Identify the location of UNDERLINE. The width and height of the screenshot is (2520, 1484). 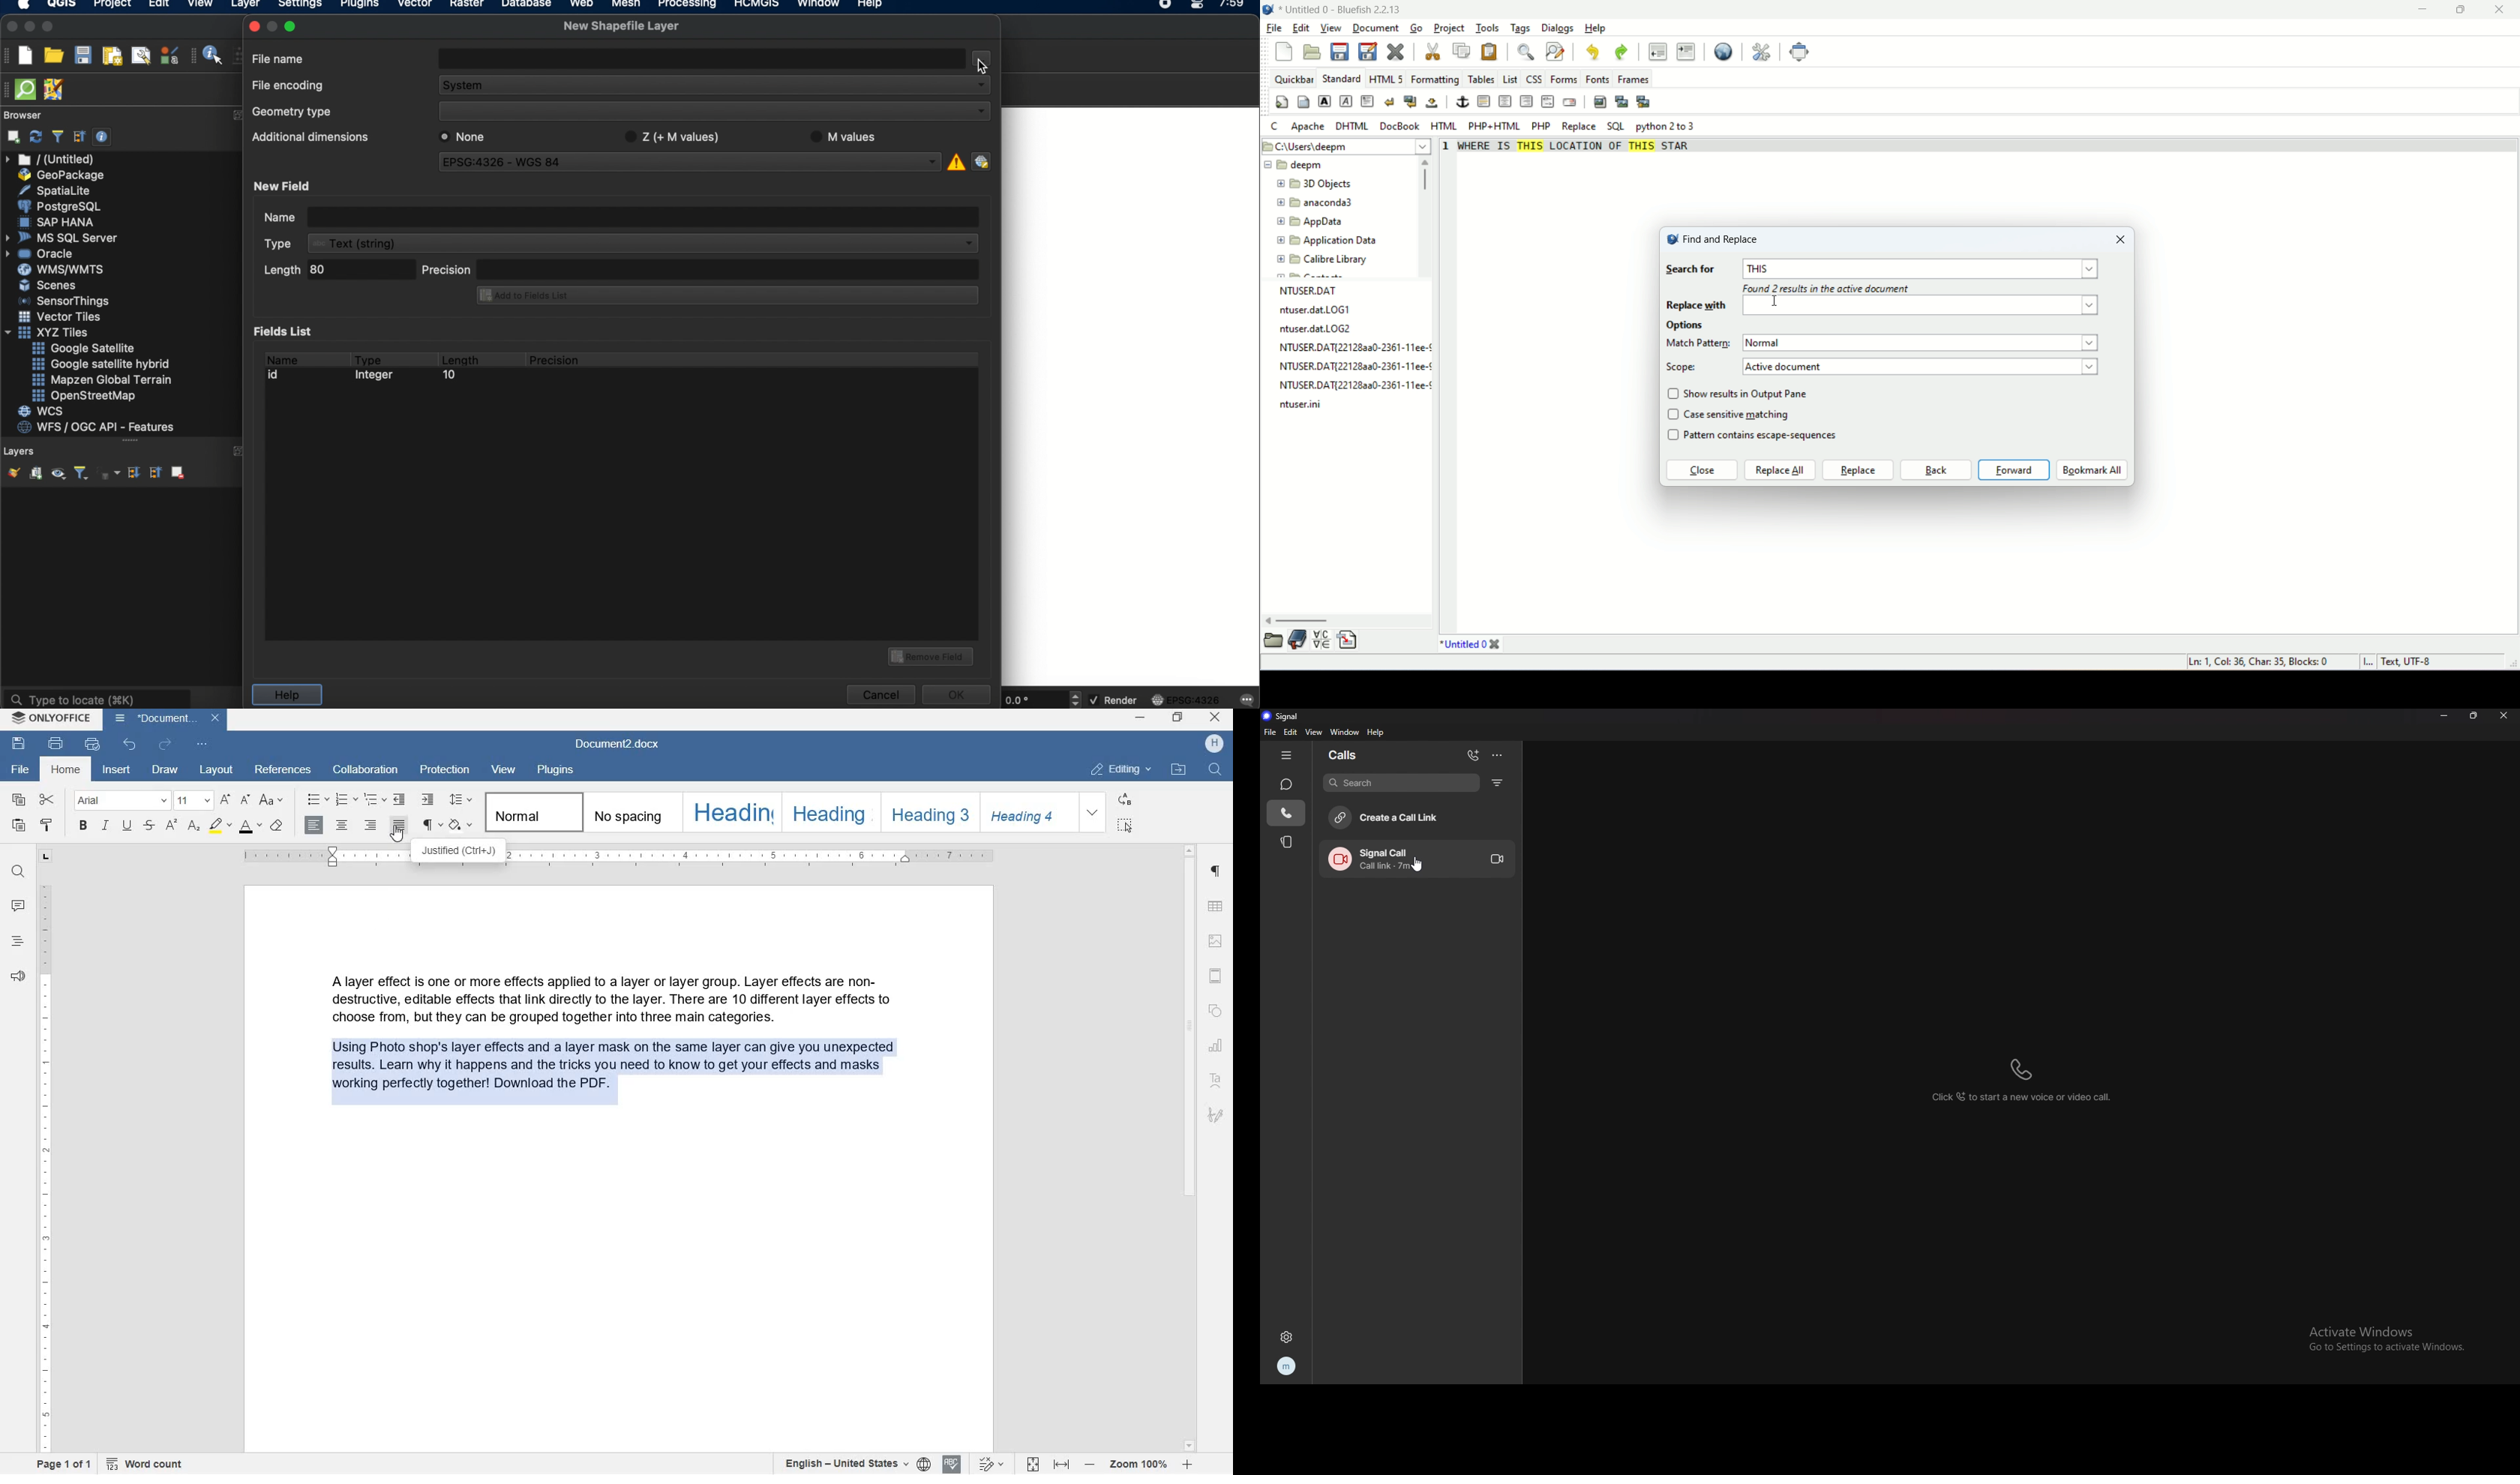
(128, 826).